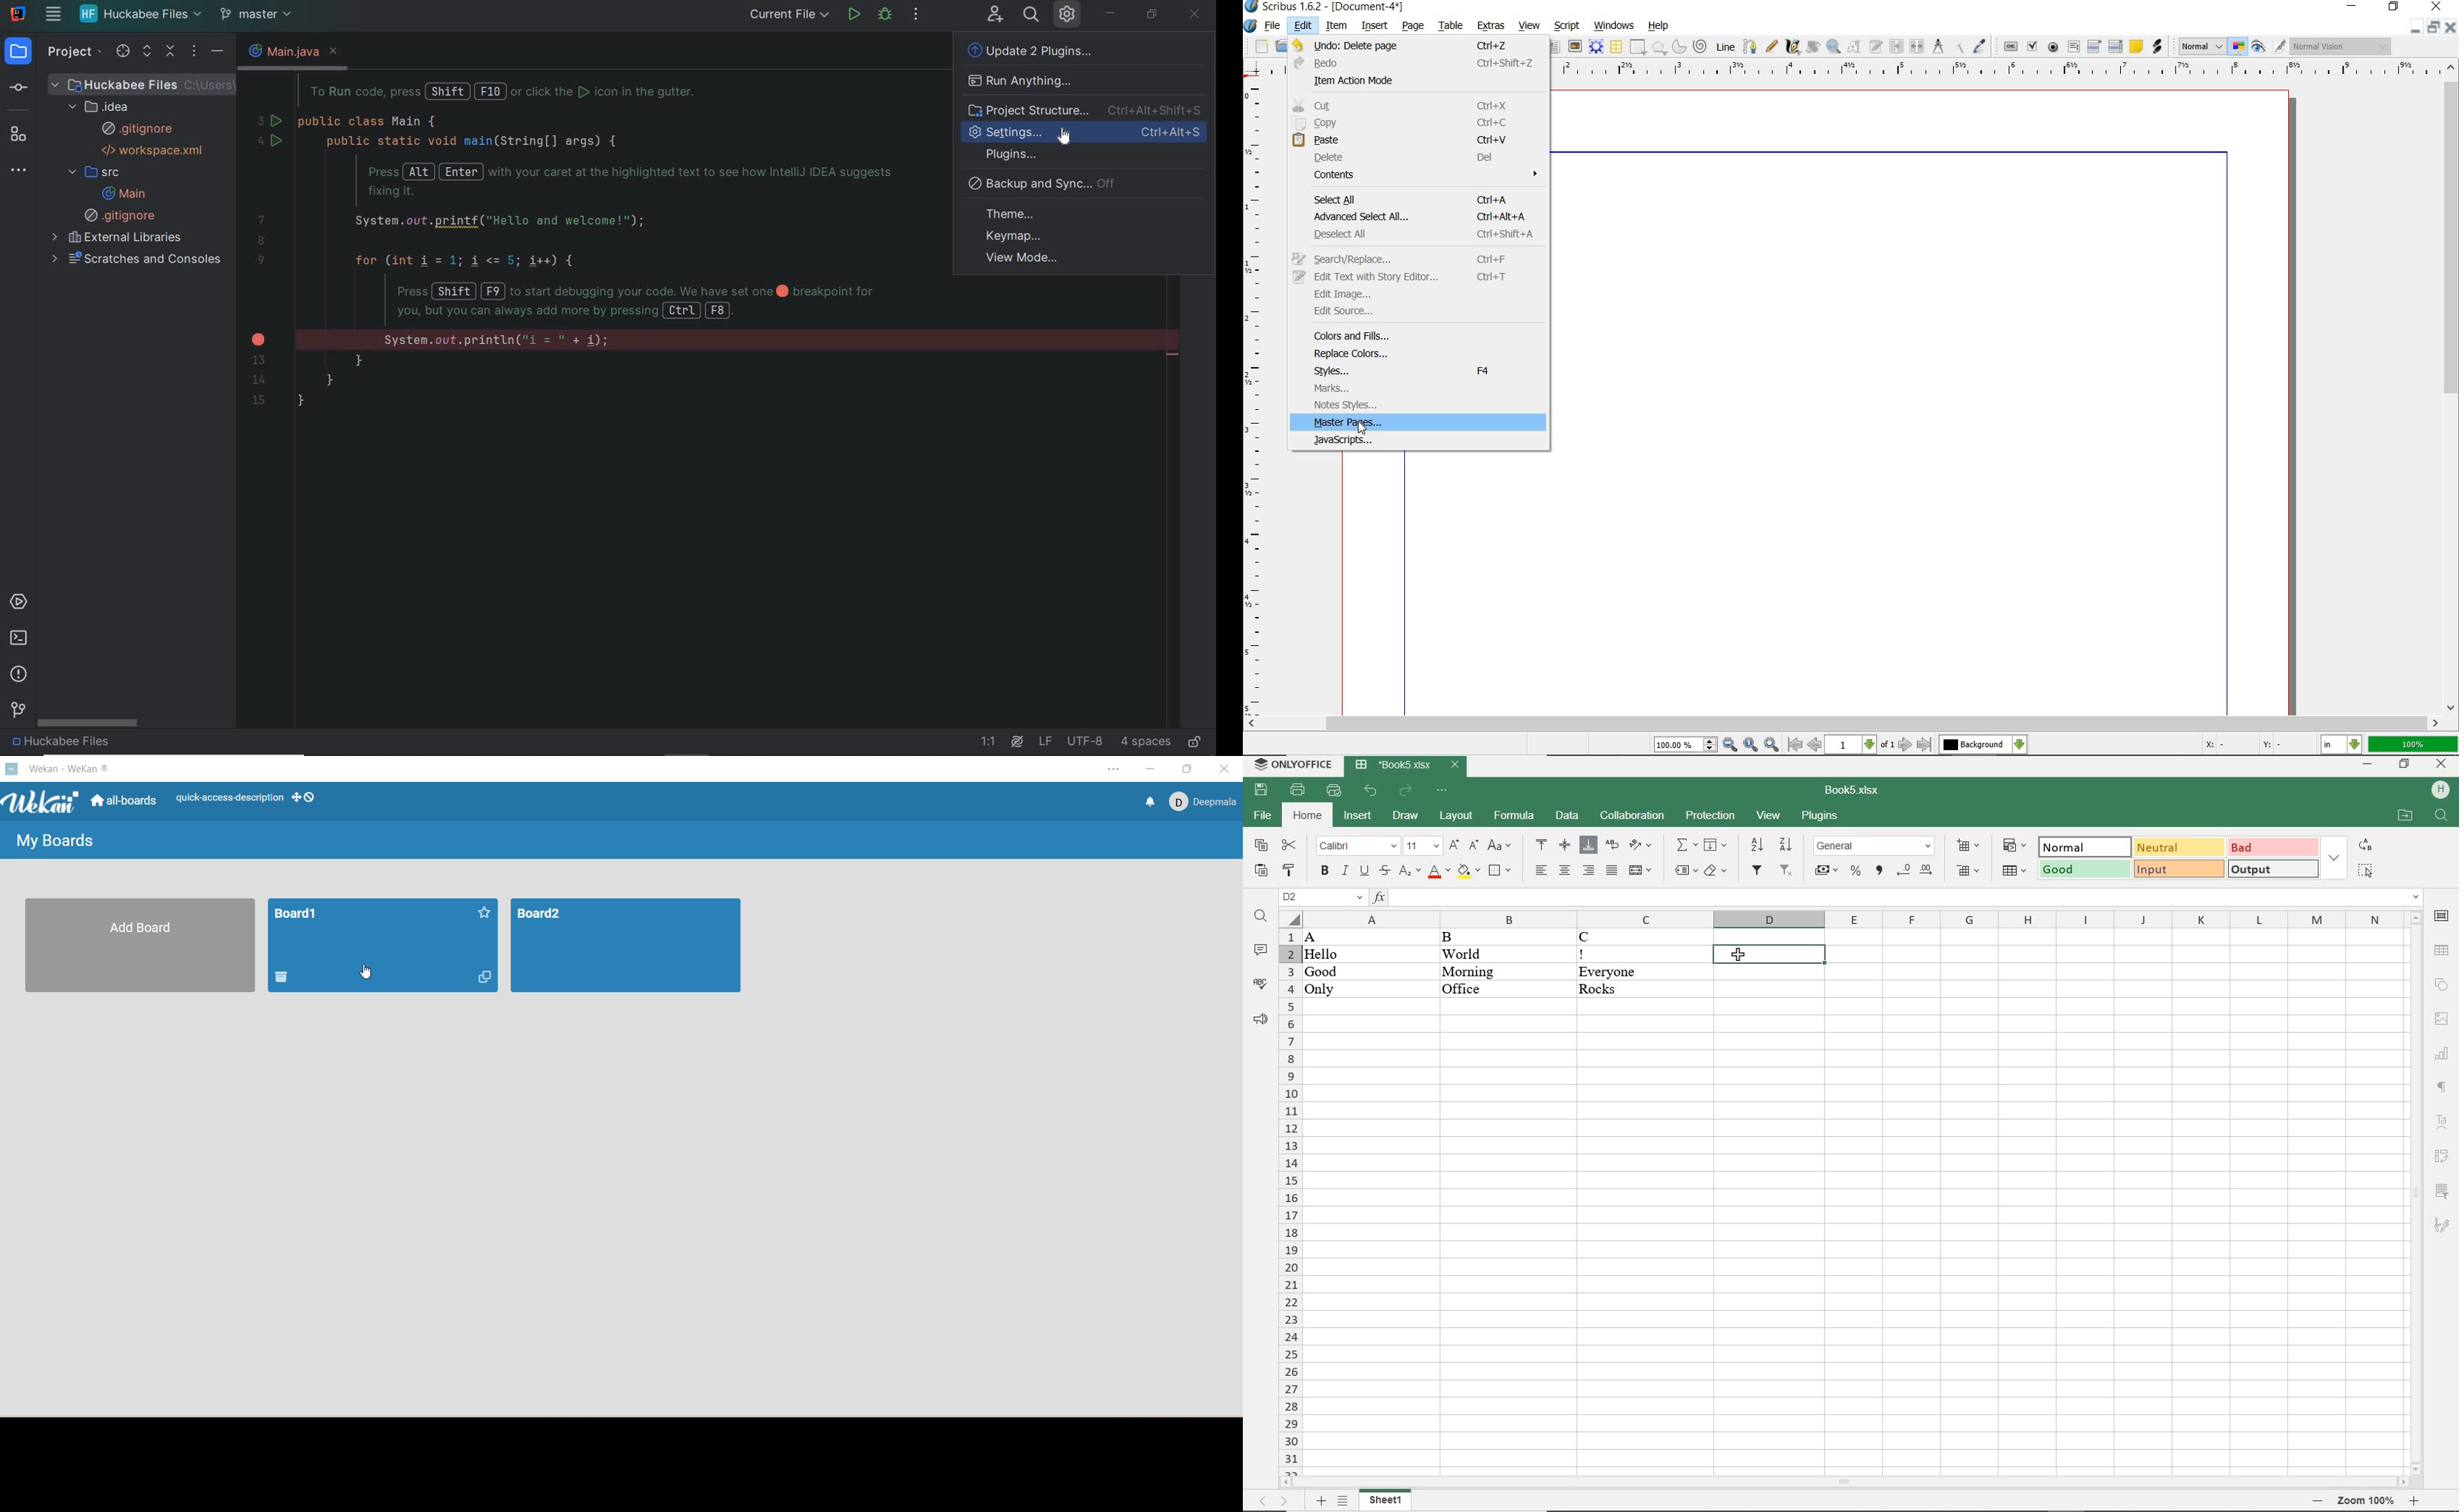 This screenshot has width=2464, height=1512. What do you see at coordinates (2367, 765) in the screenshot?
I see `MINIMIZE` at bounding box center [2367, 765].